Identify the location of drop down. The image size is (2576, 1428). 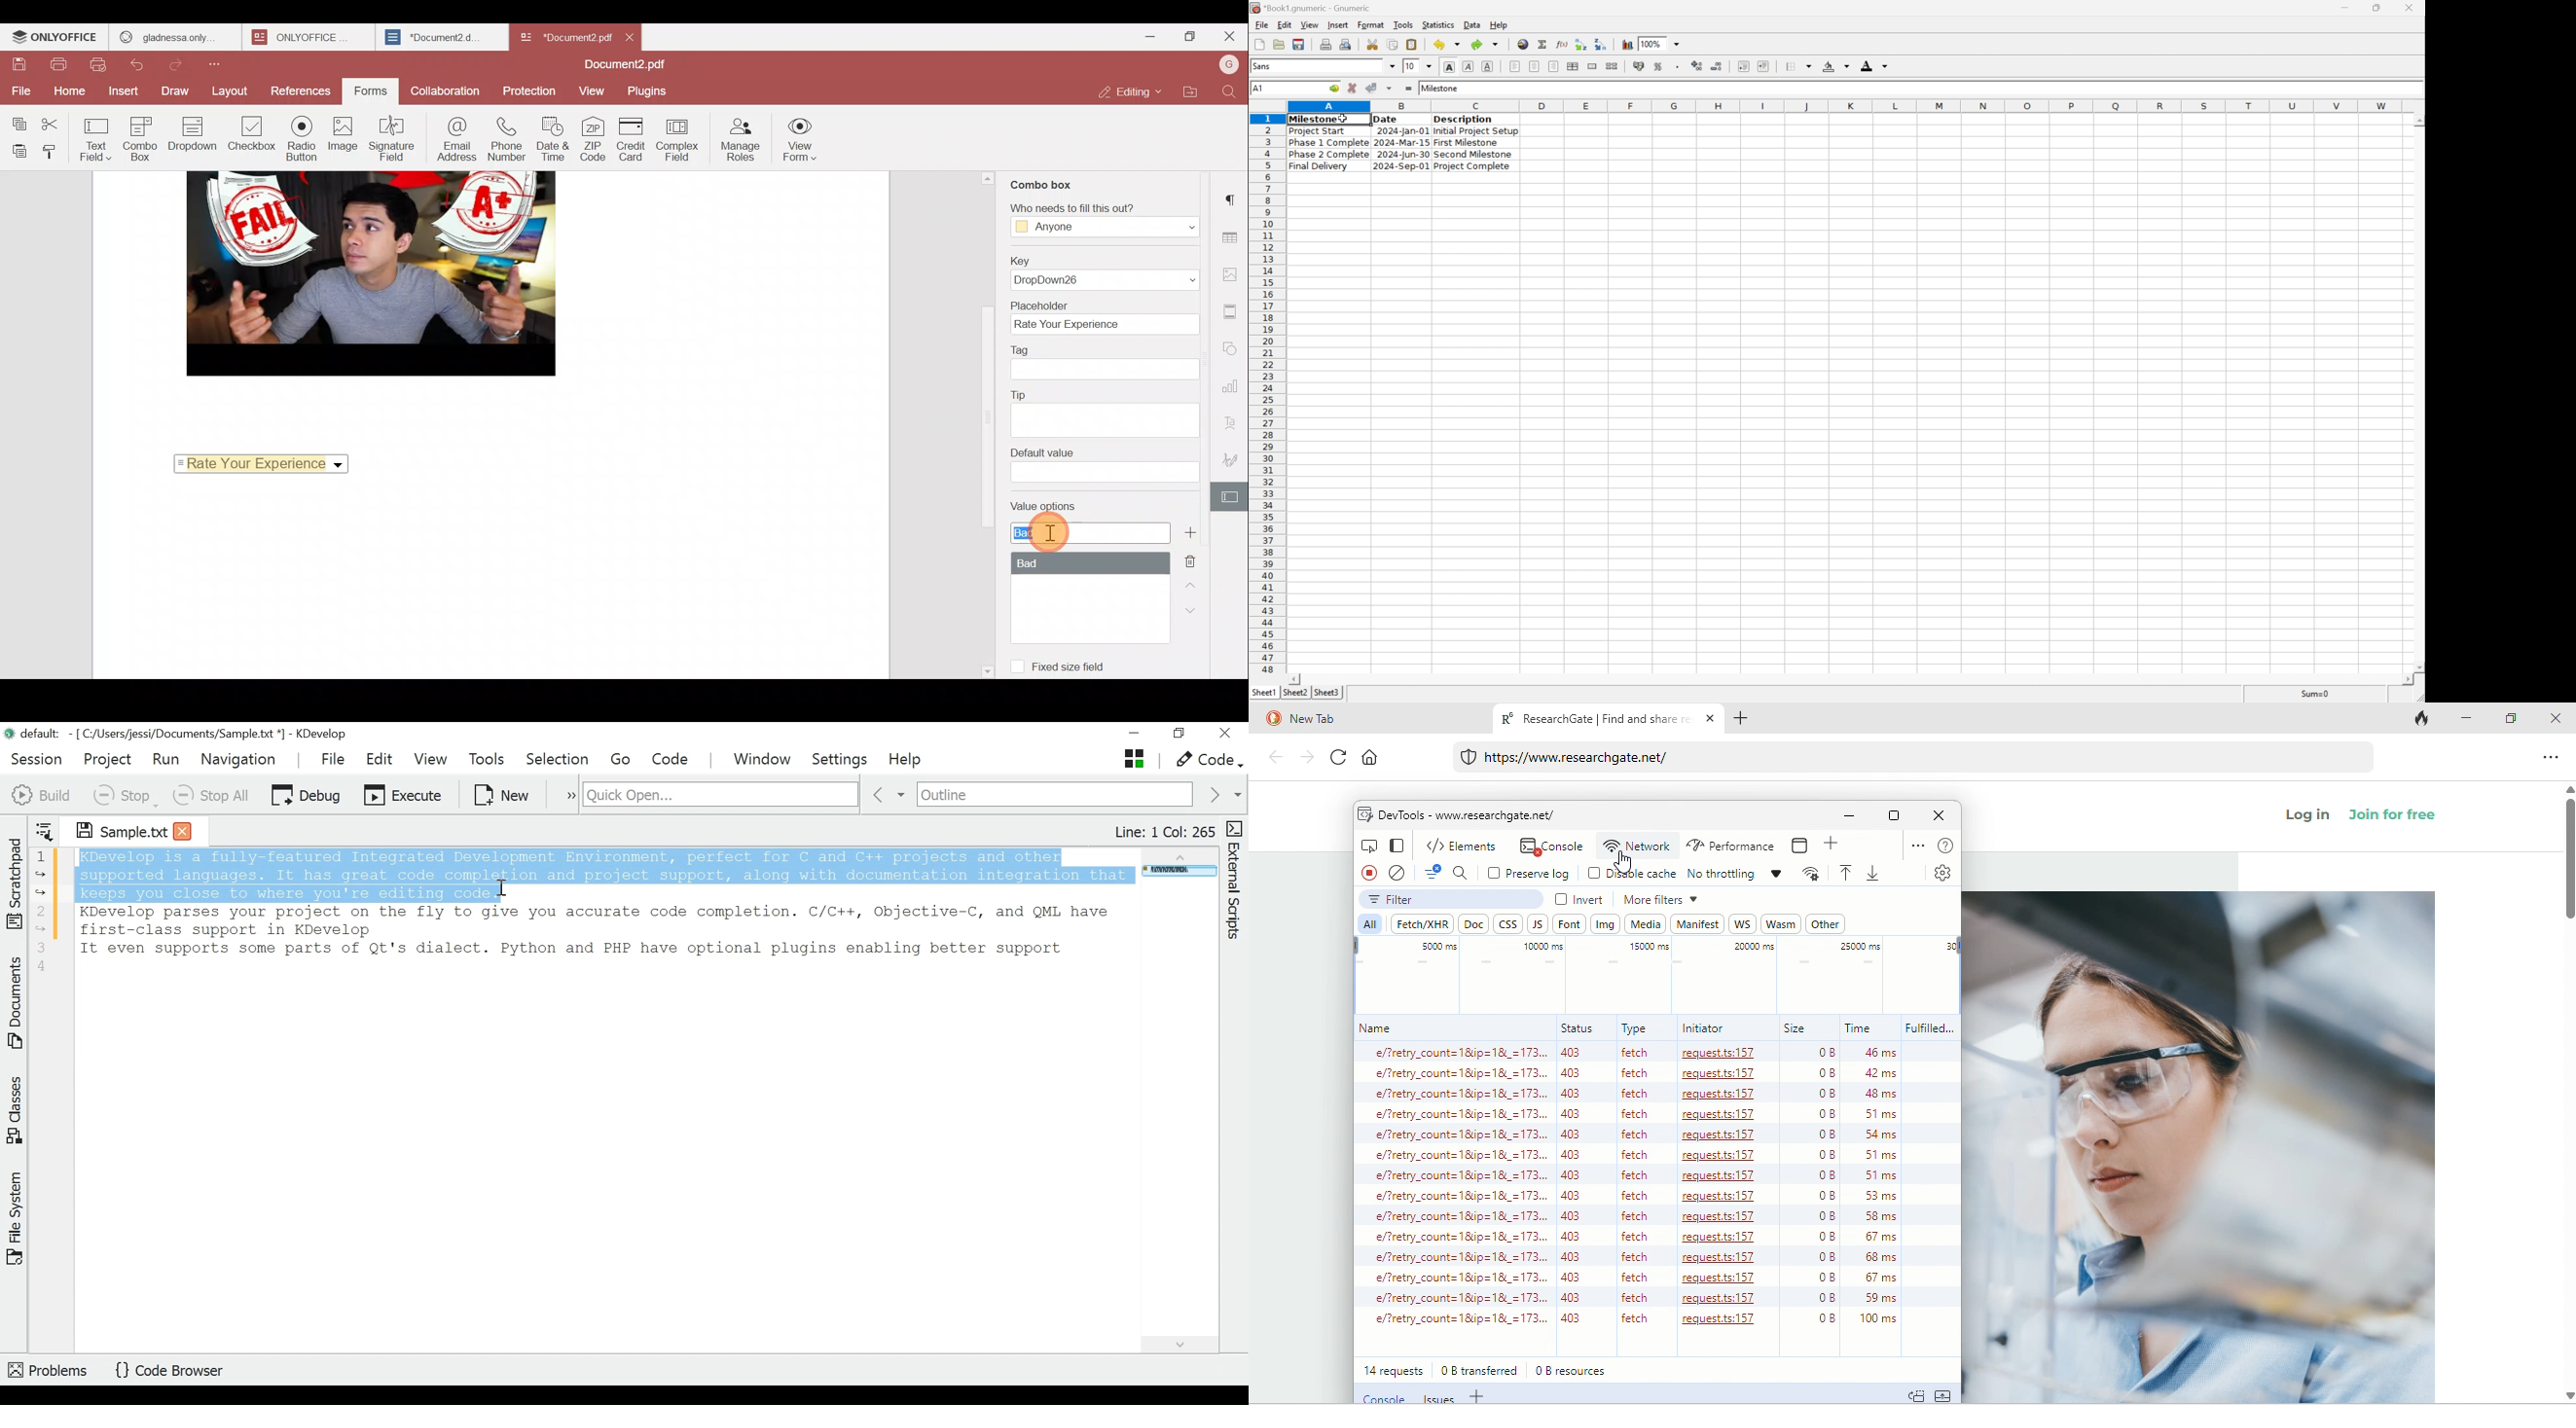
(1678, 44).